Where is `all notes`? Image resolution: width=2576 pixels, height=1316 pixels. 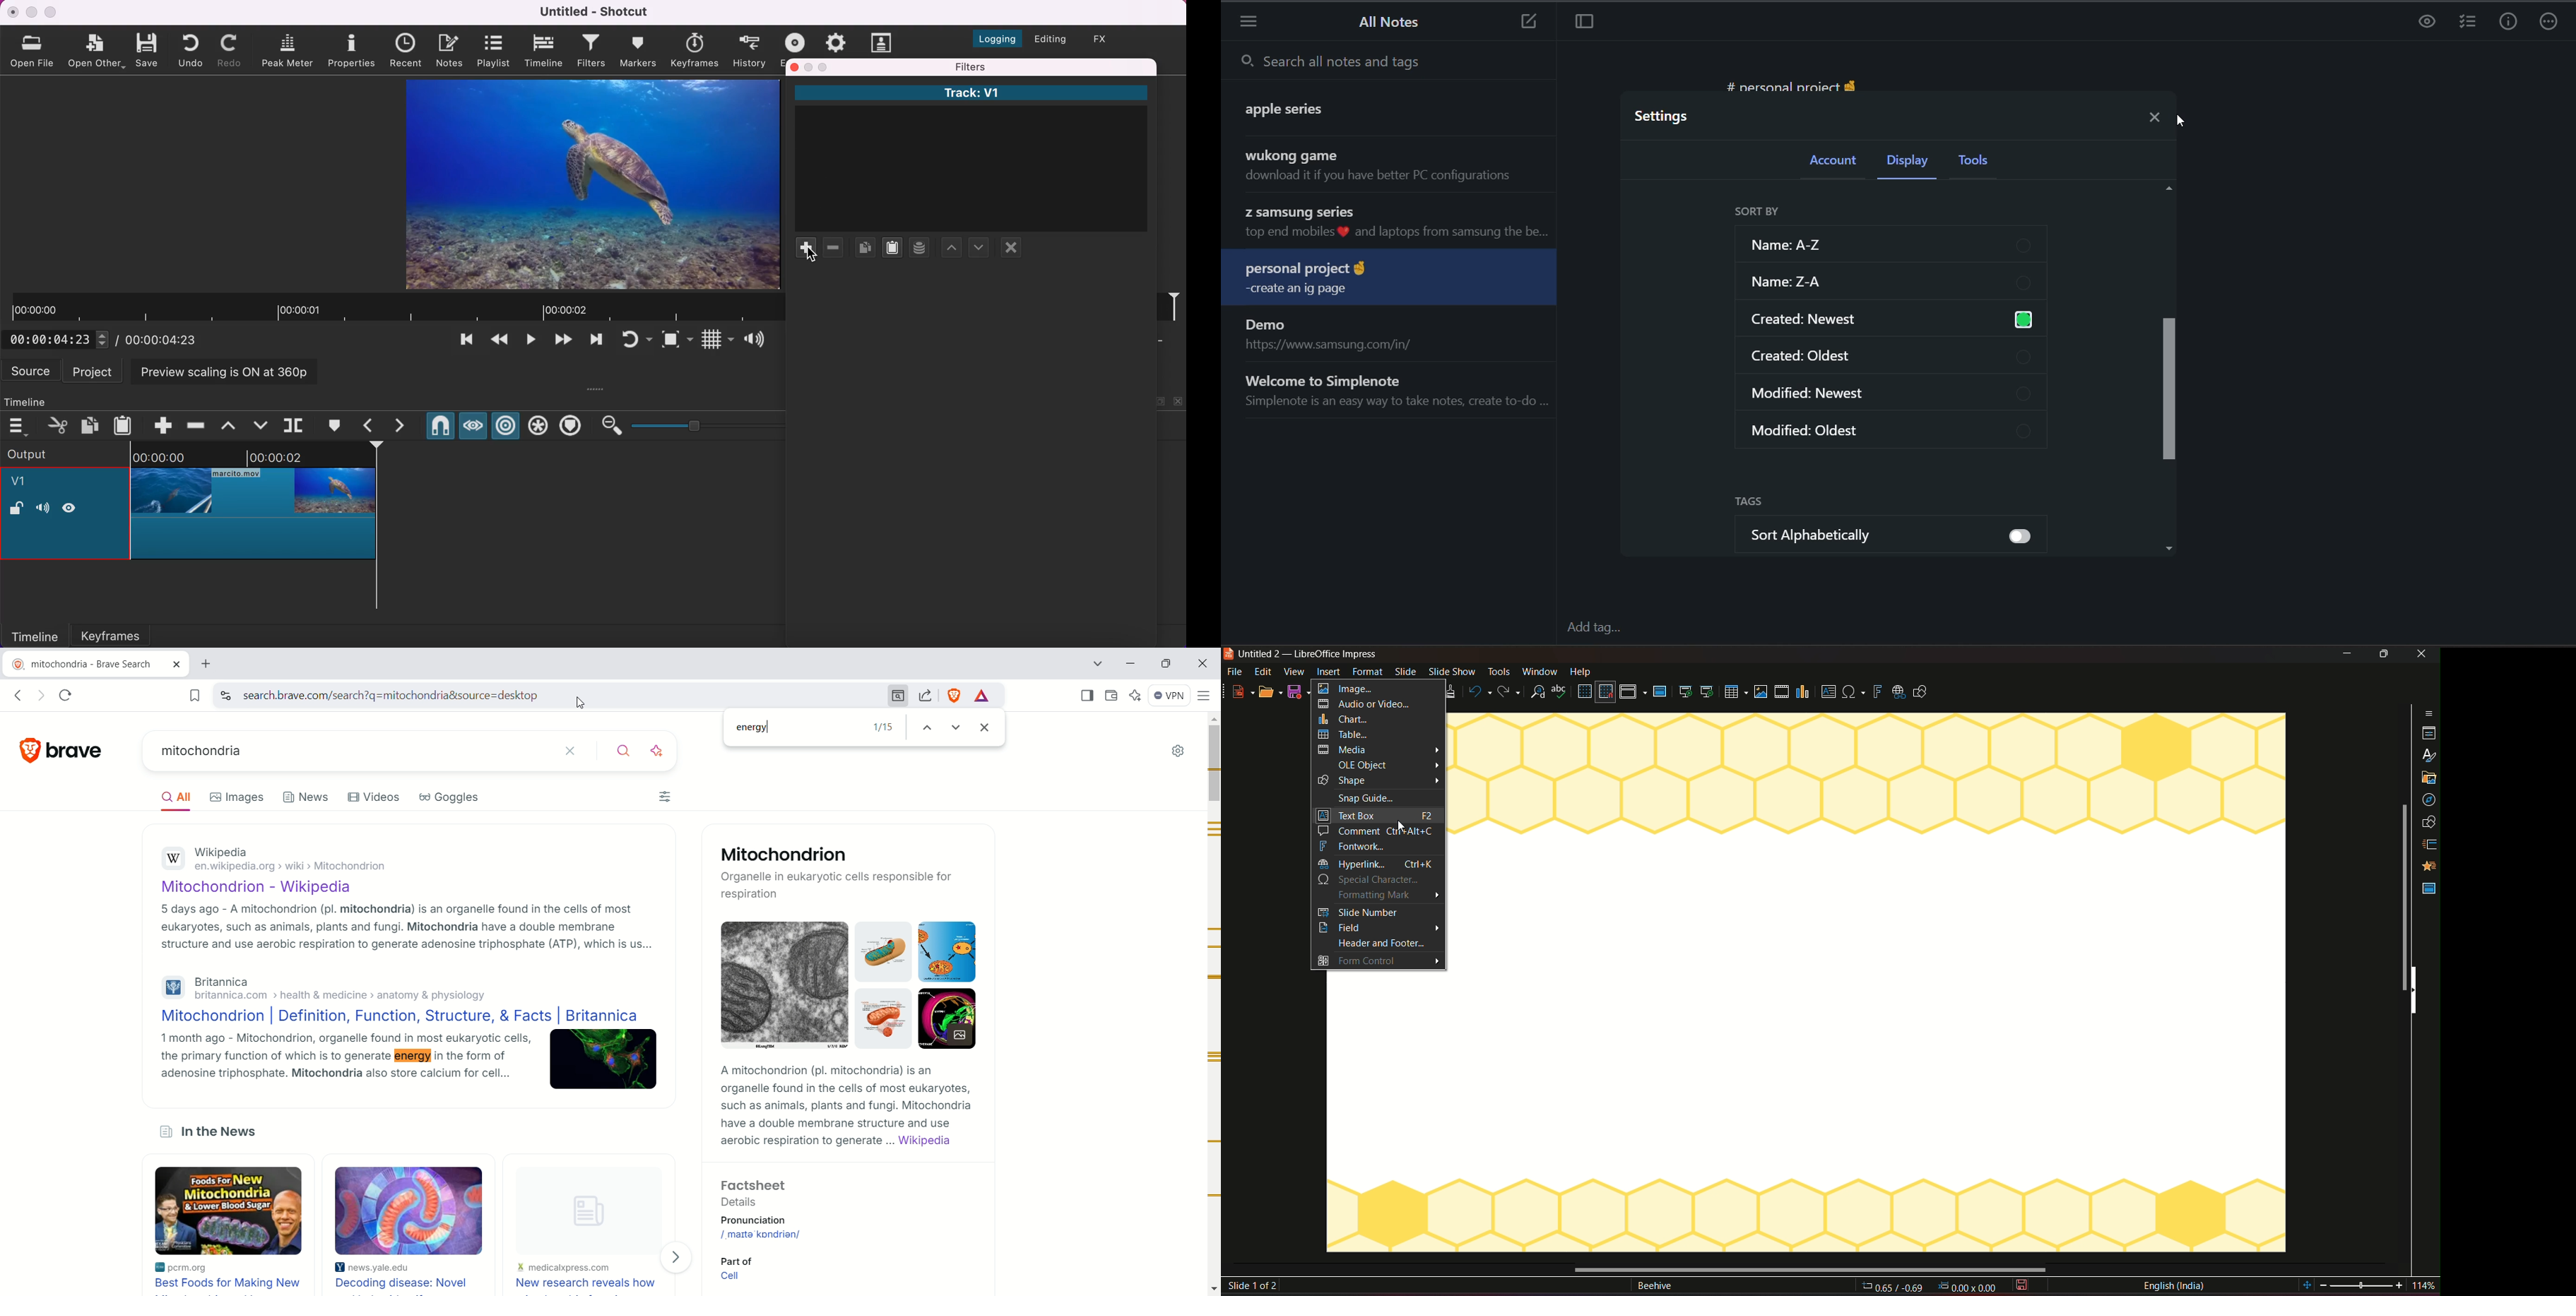
all notes is located at coordinates (1385, 23).